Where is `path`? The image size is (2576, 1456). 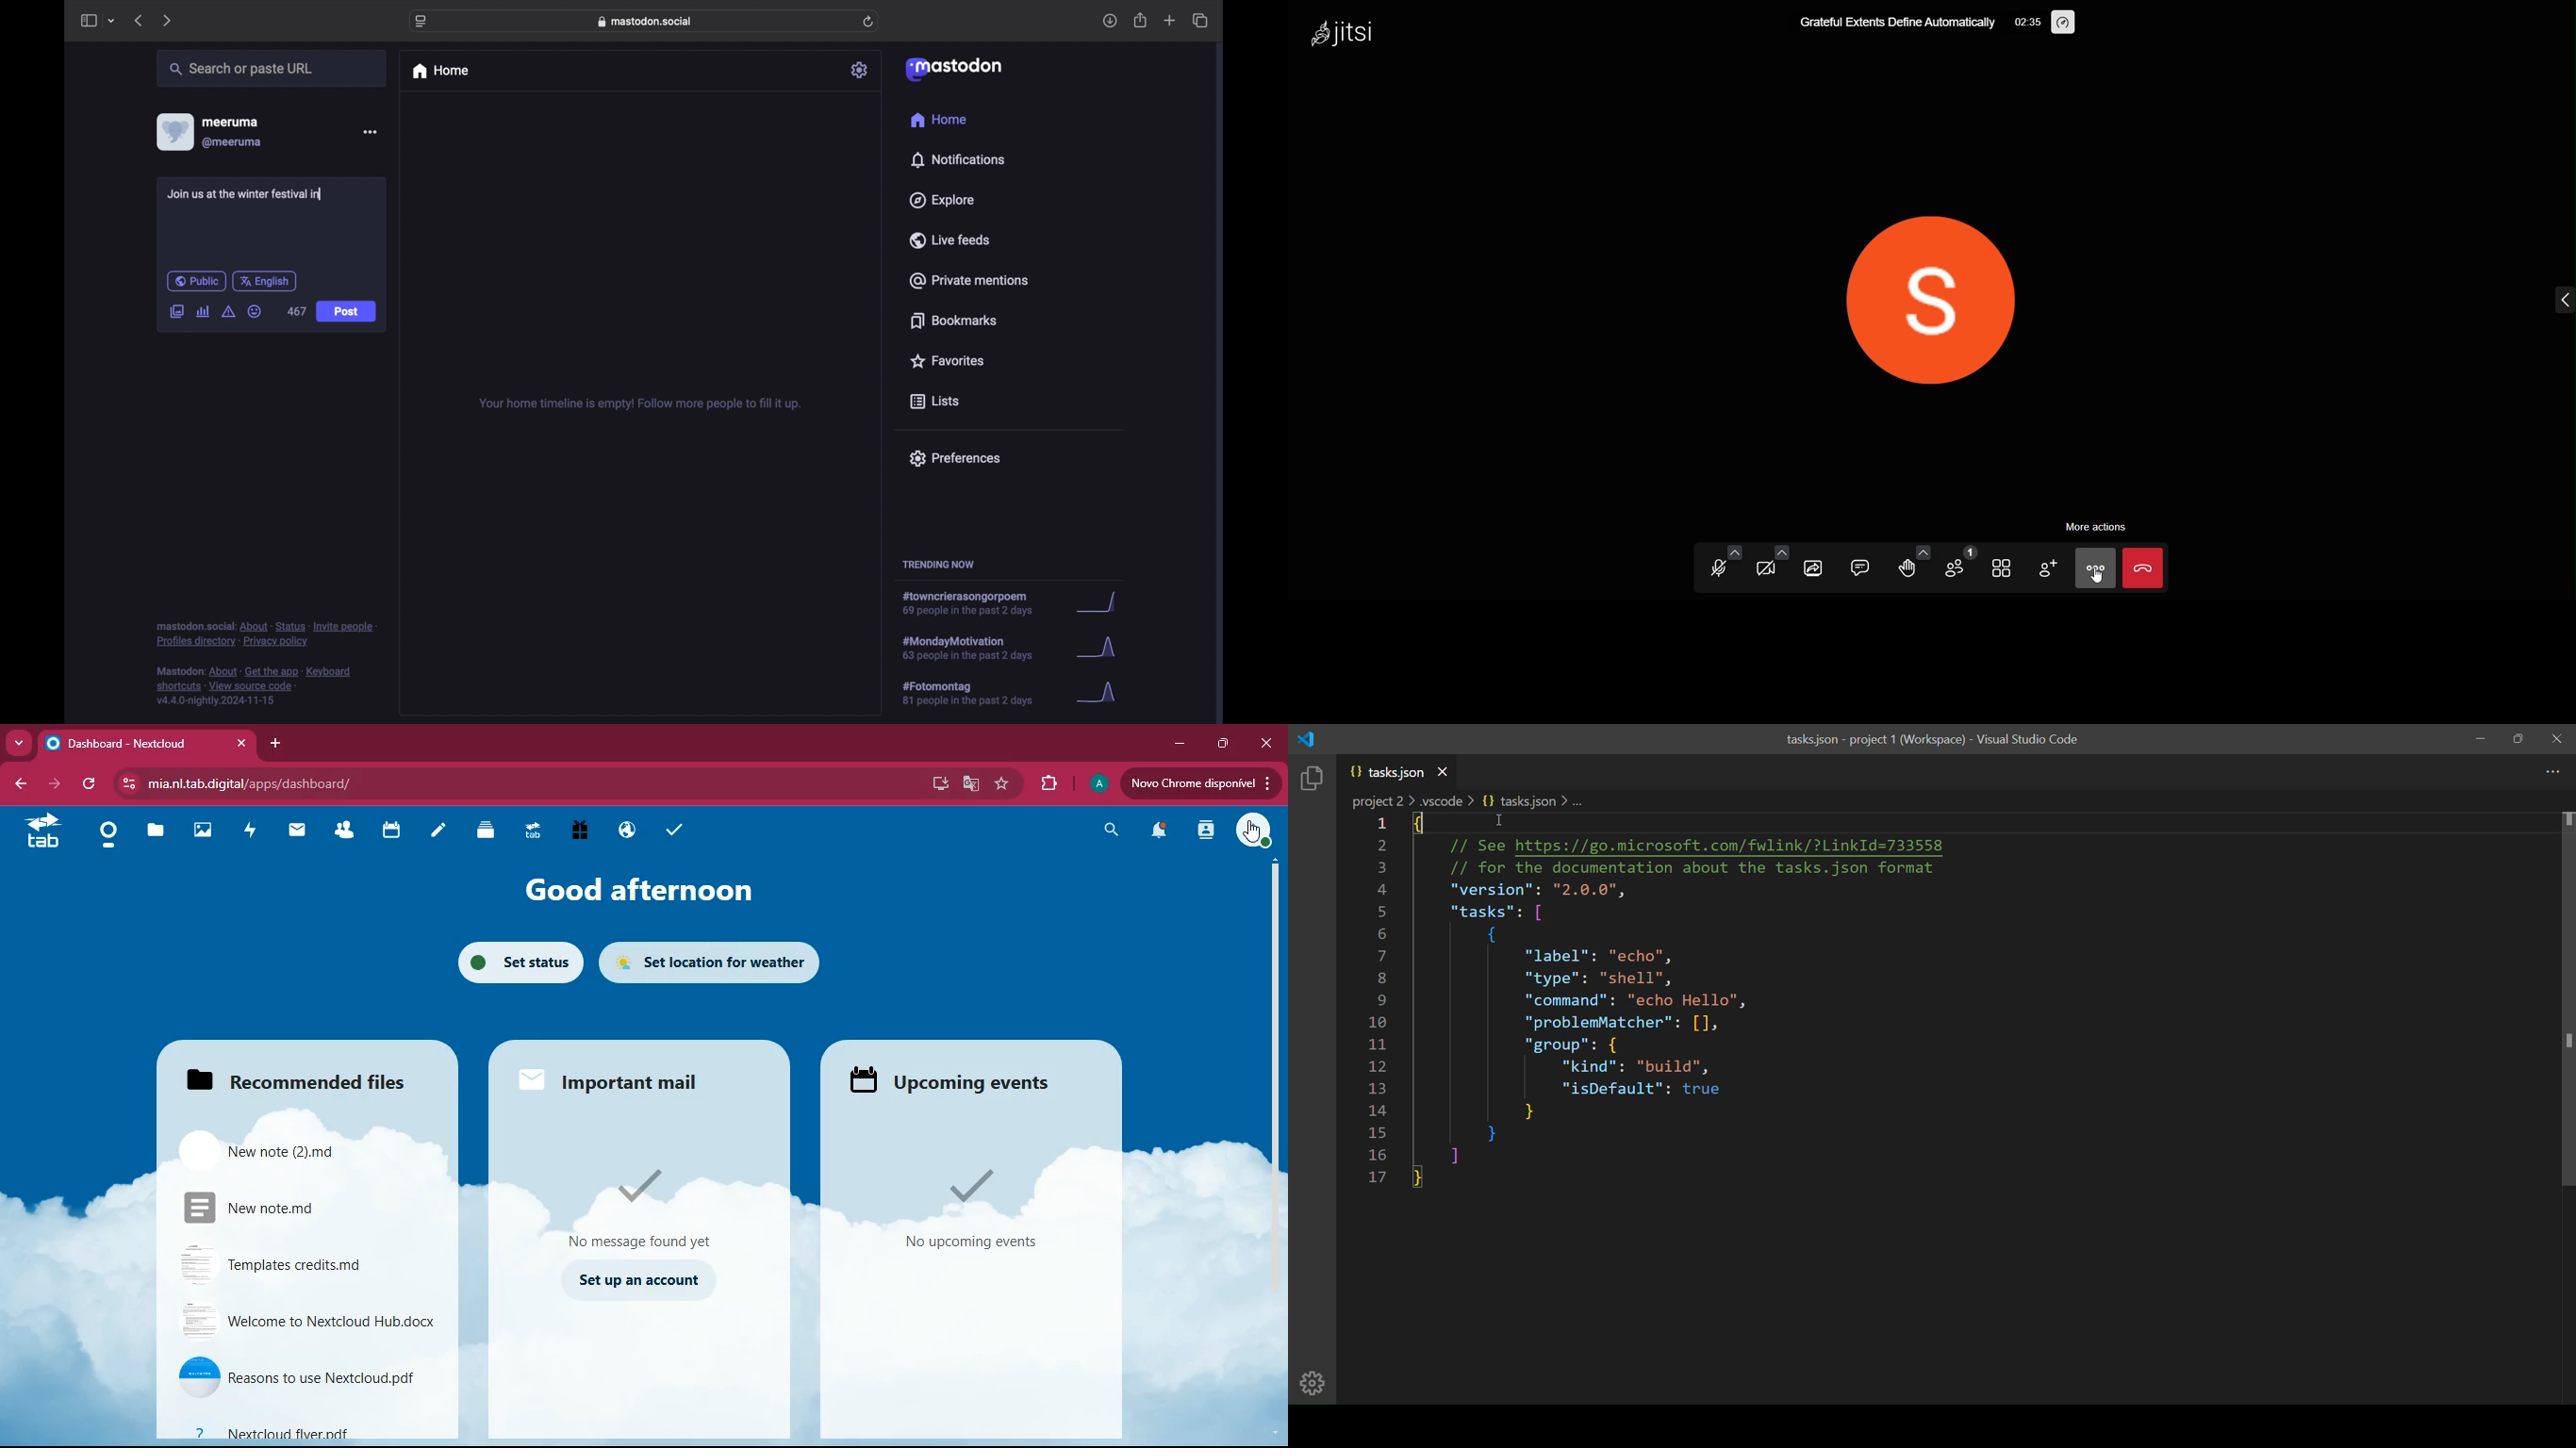 path is located at coordinates (1470, 801).